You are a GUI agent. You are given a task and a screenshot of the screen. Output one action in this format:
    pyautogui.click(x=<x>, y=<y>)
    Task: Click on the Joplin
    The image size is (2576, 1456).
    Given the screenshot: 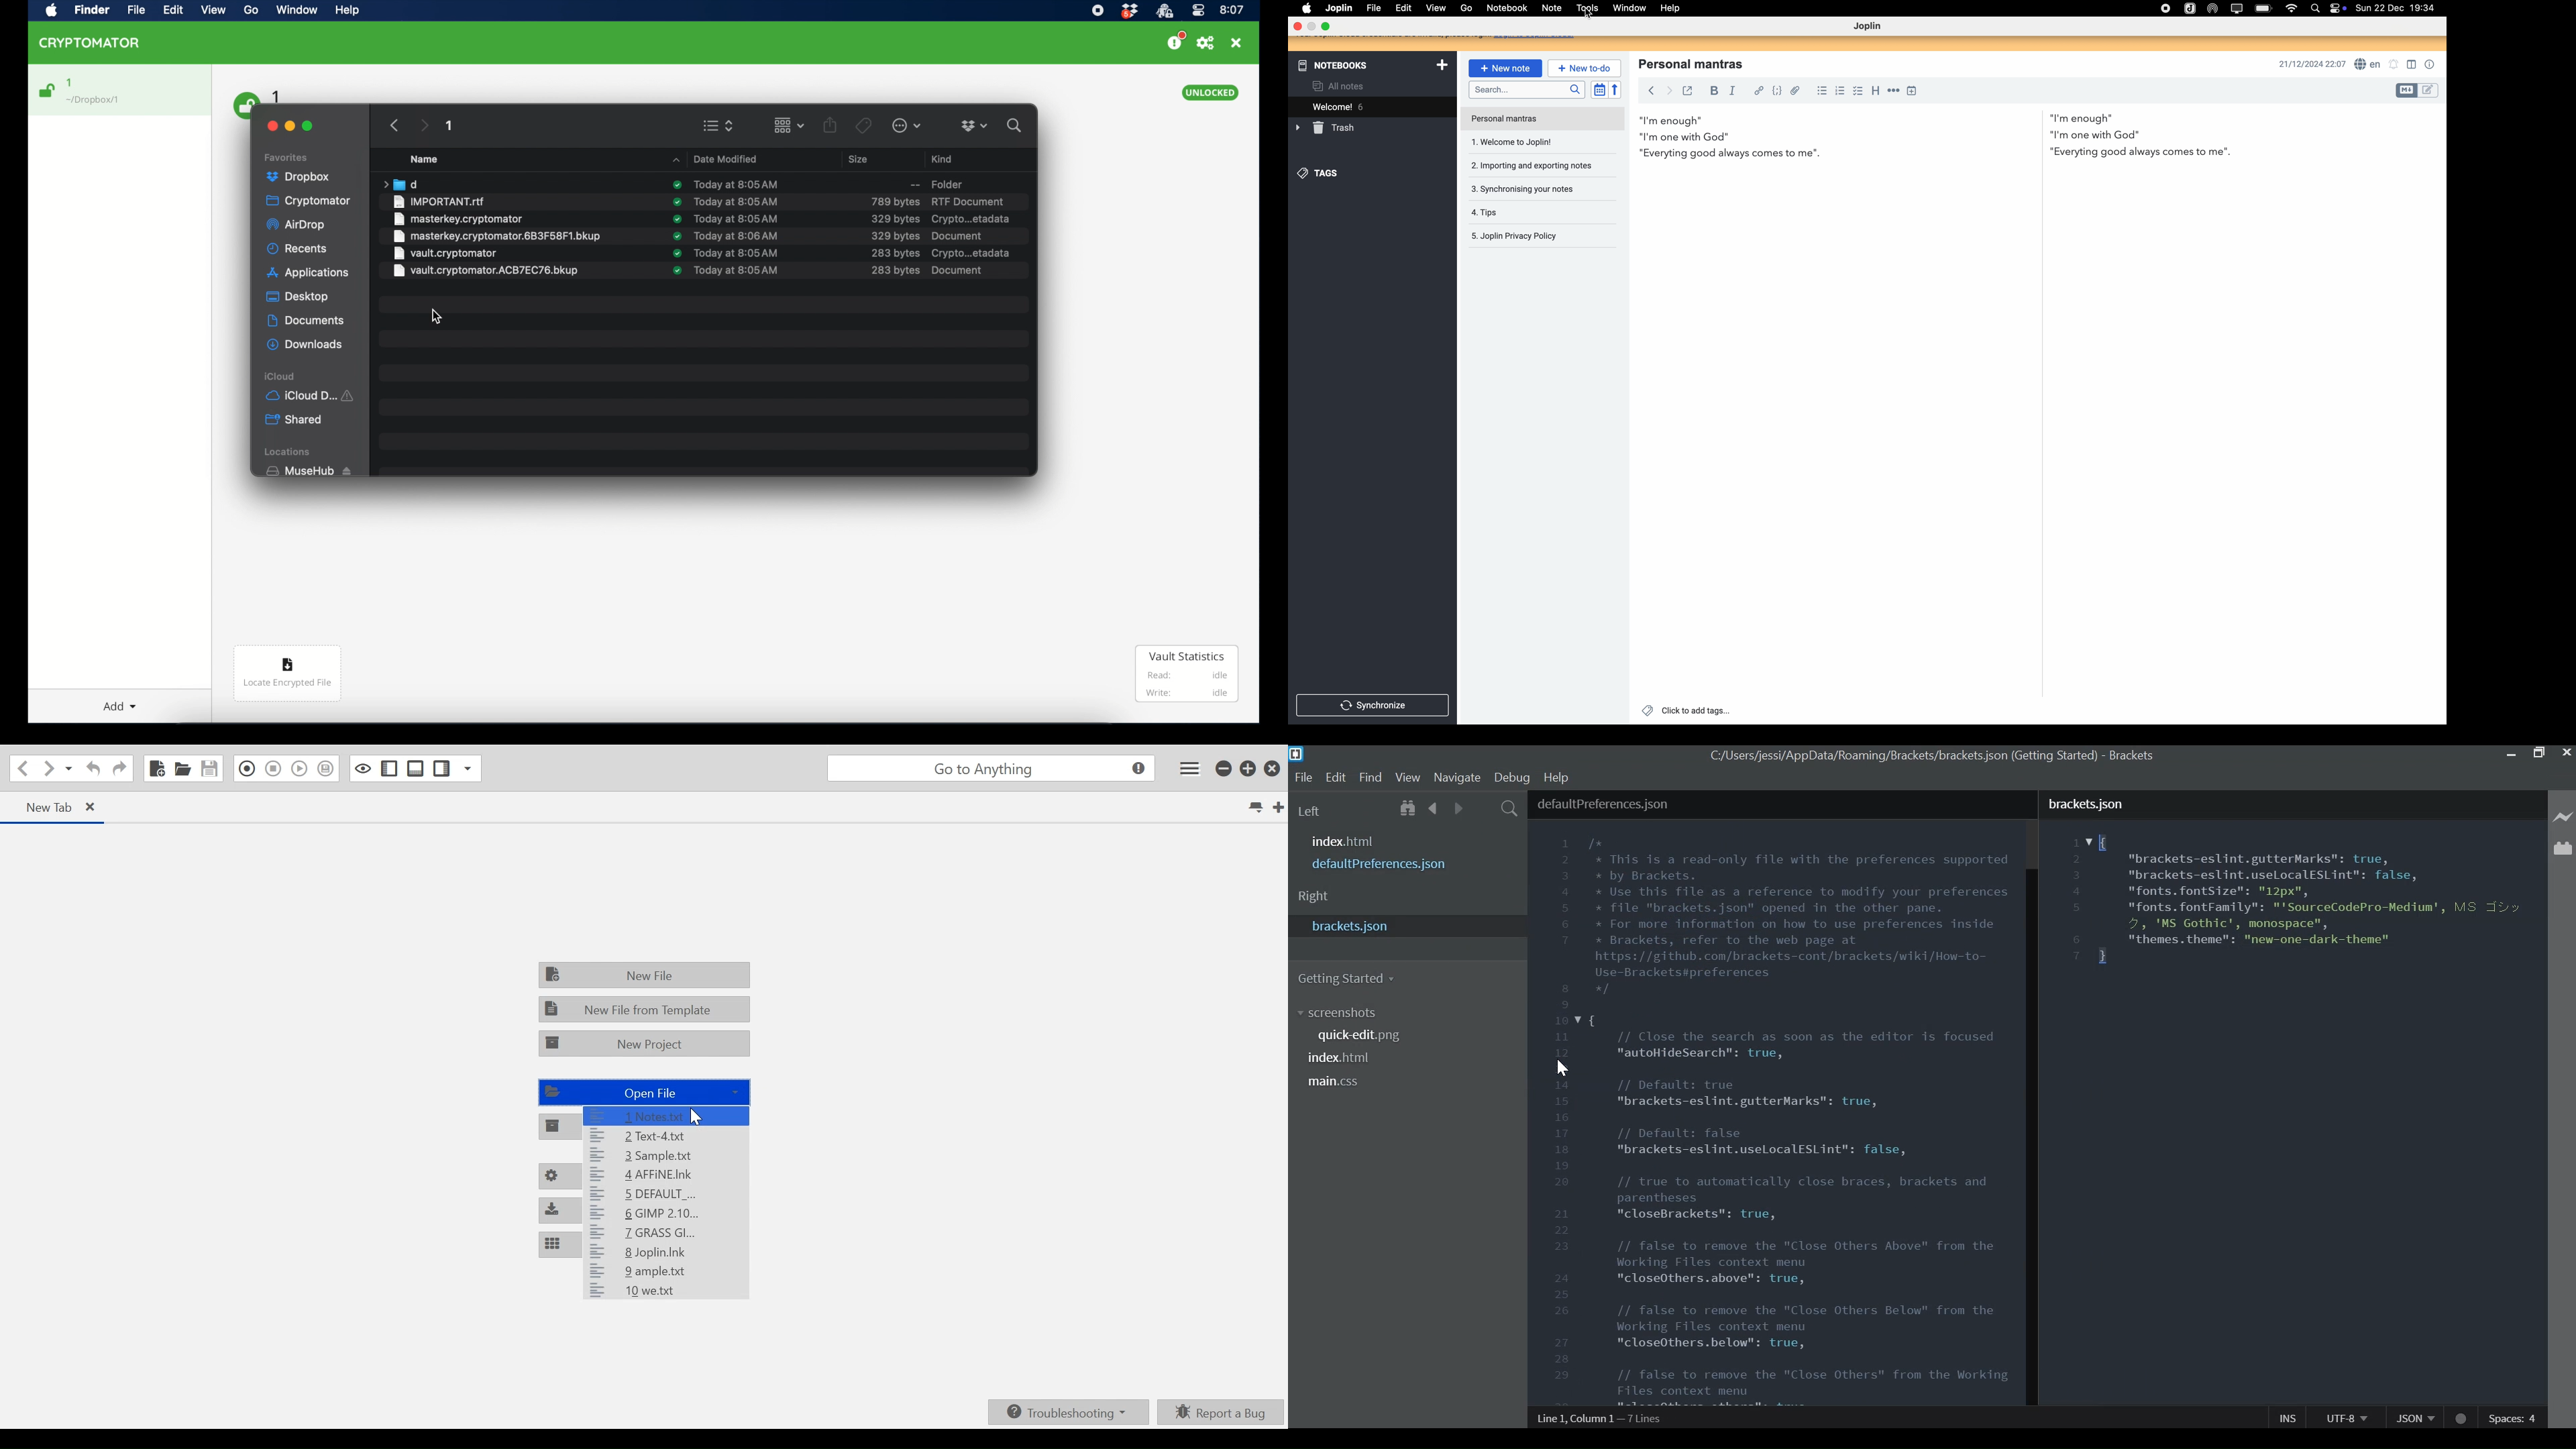 What is the action you would take?
    pyautogui.click(x=1870, y=27)
    